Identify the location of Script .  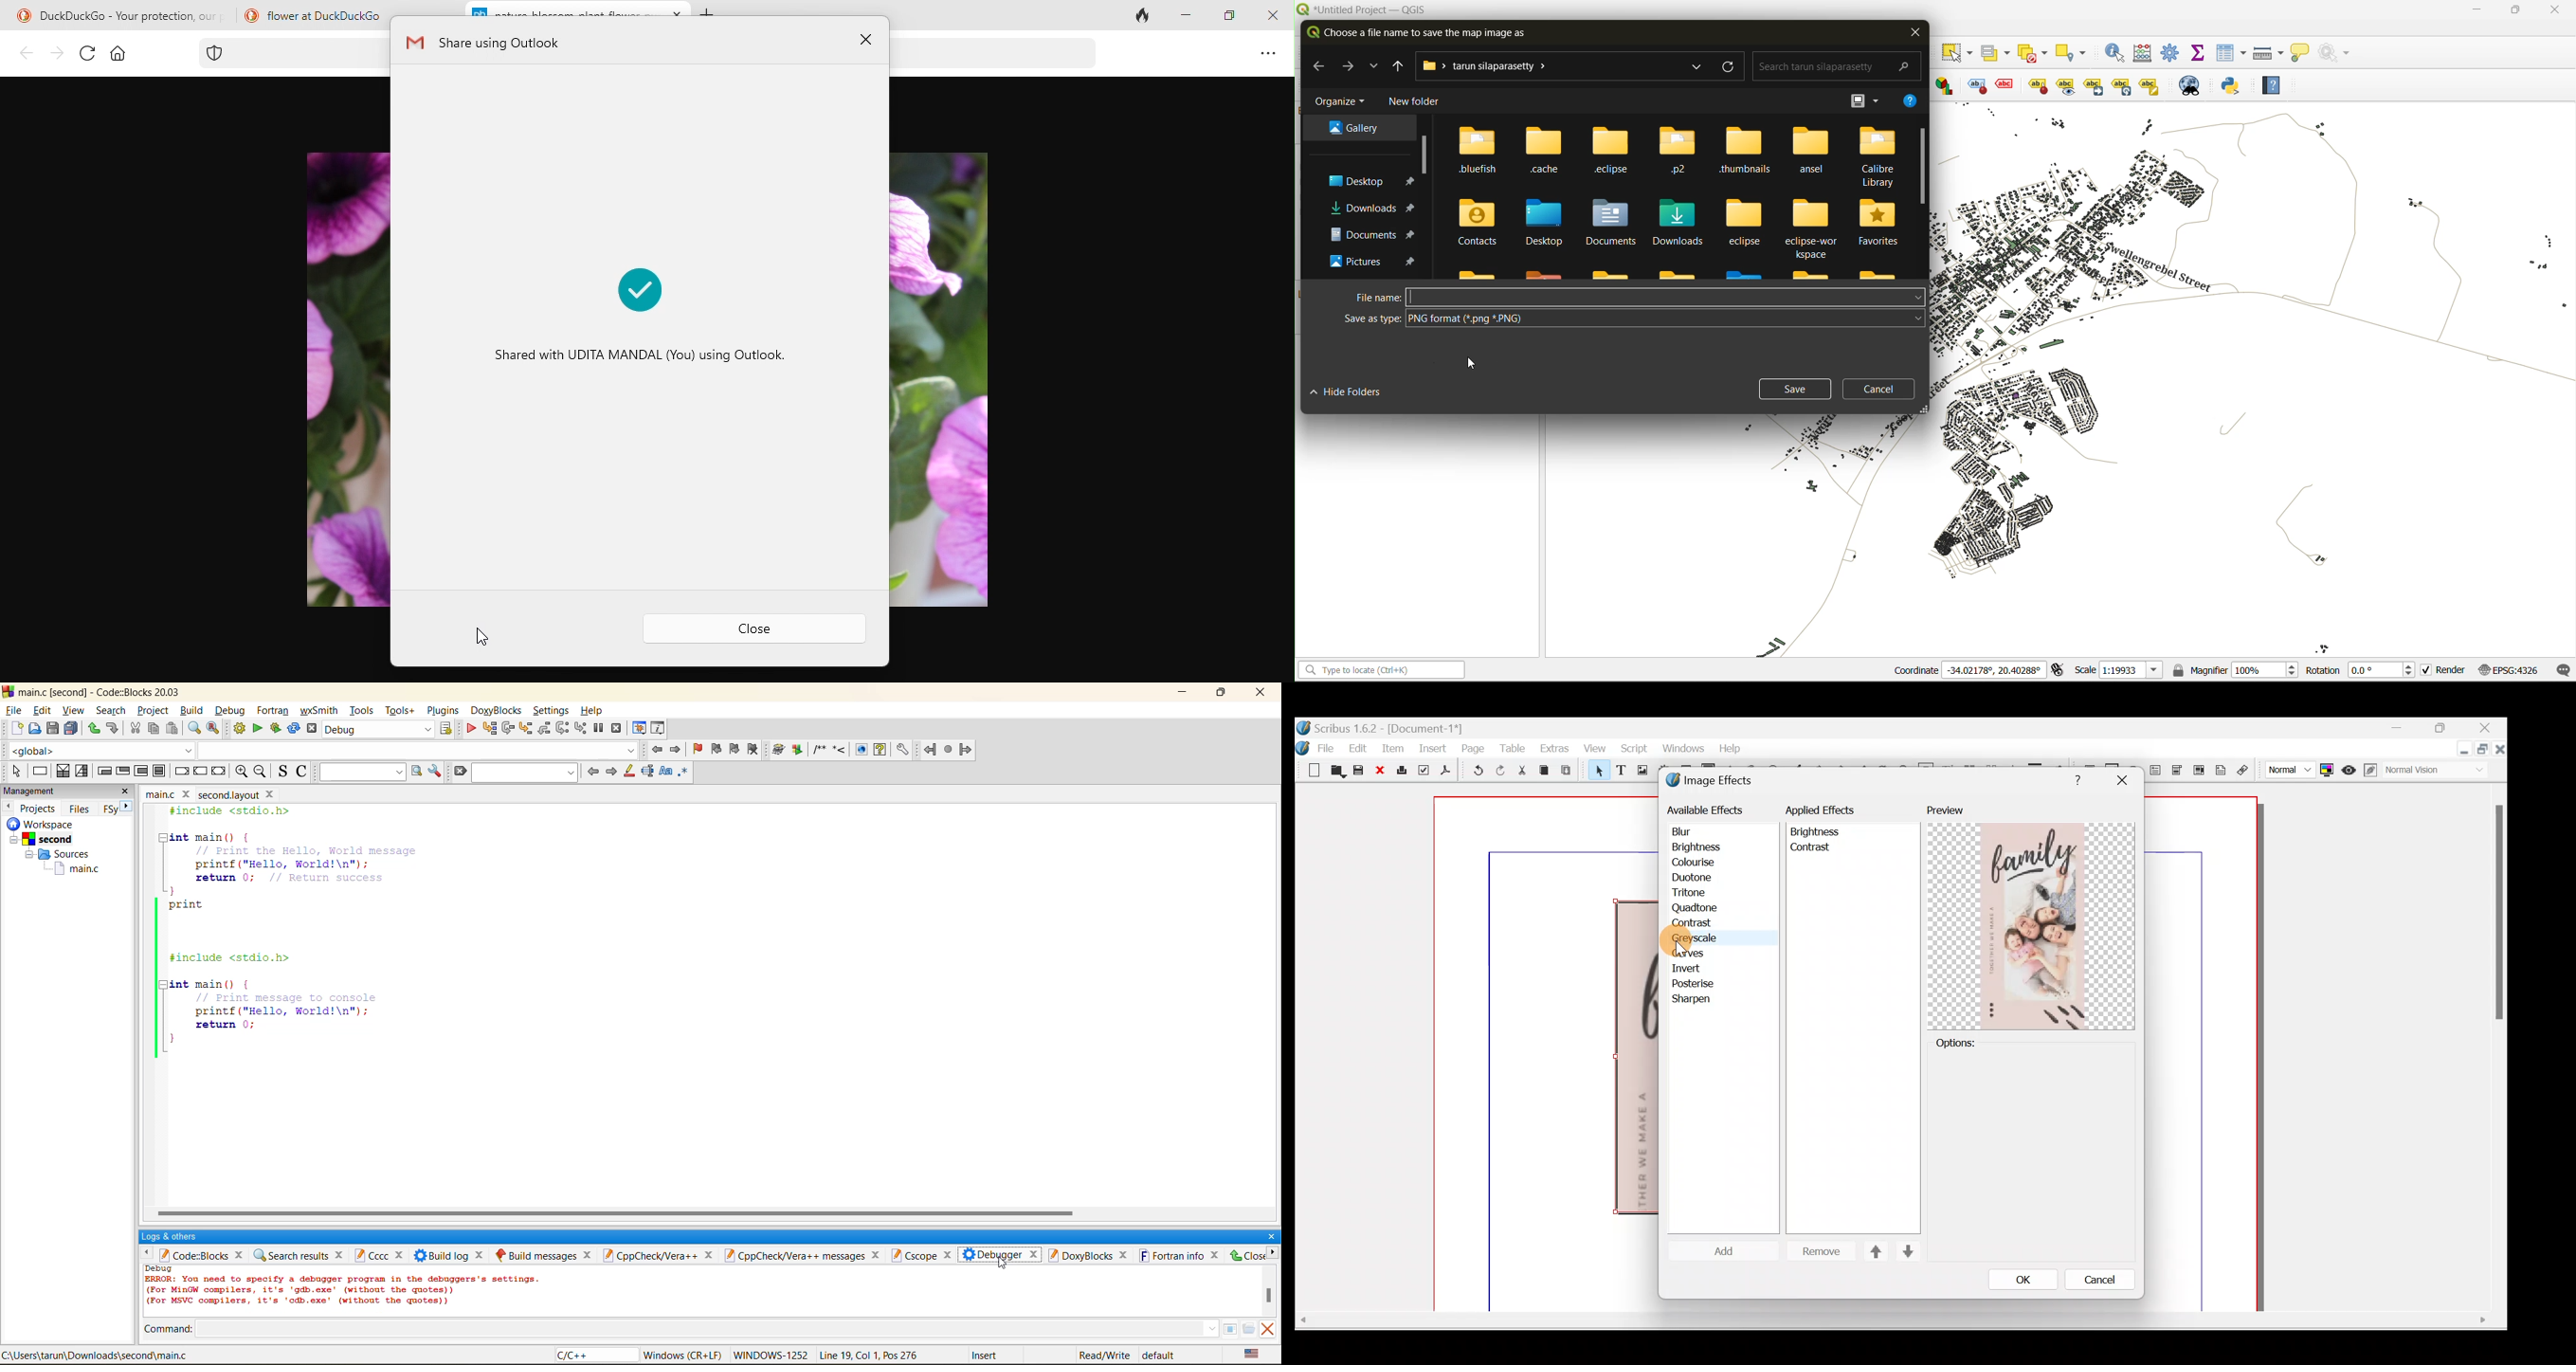
(1638, 749).